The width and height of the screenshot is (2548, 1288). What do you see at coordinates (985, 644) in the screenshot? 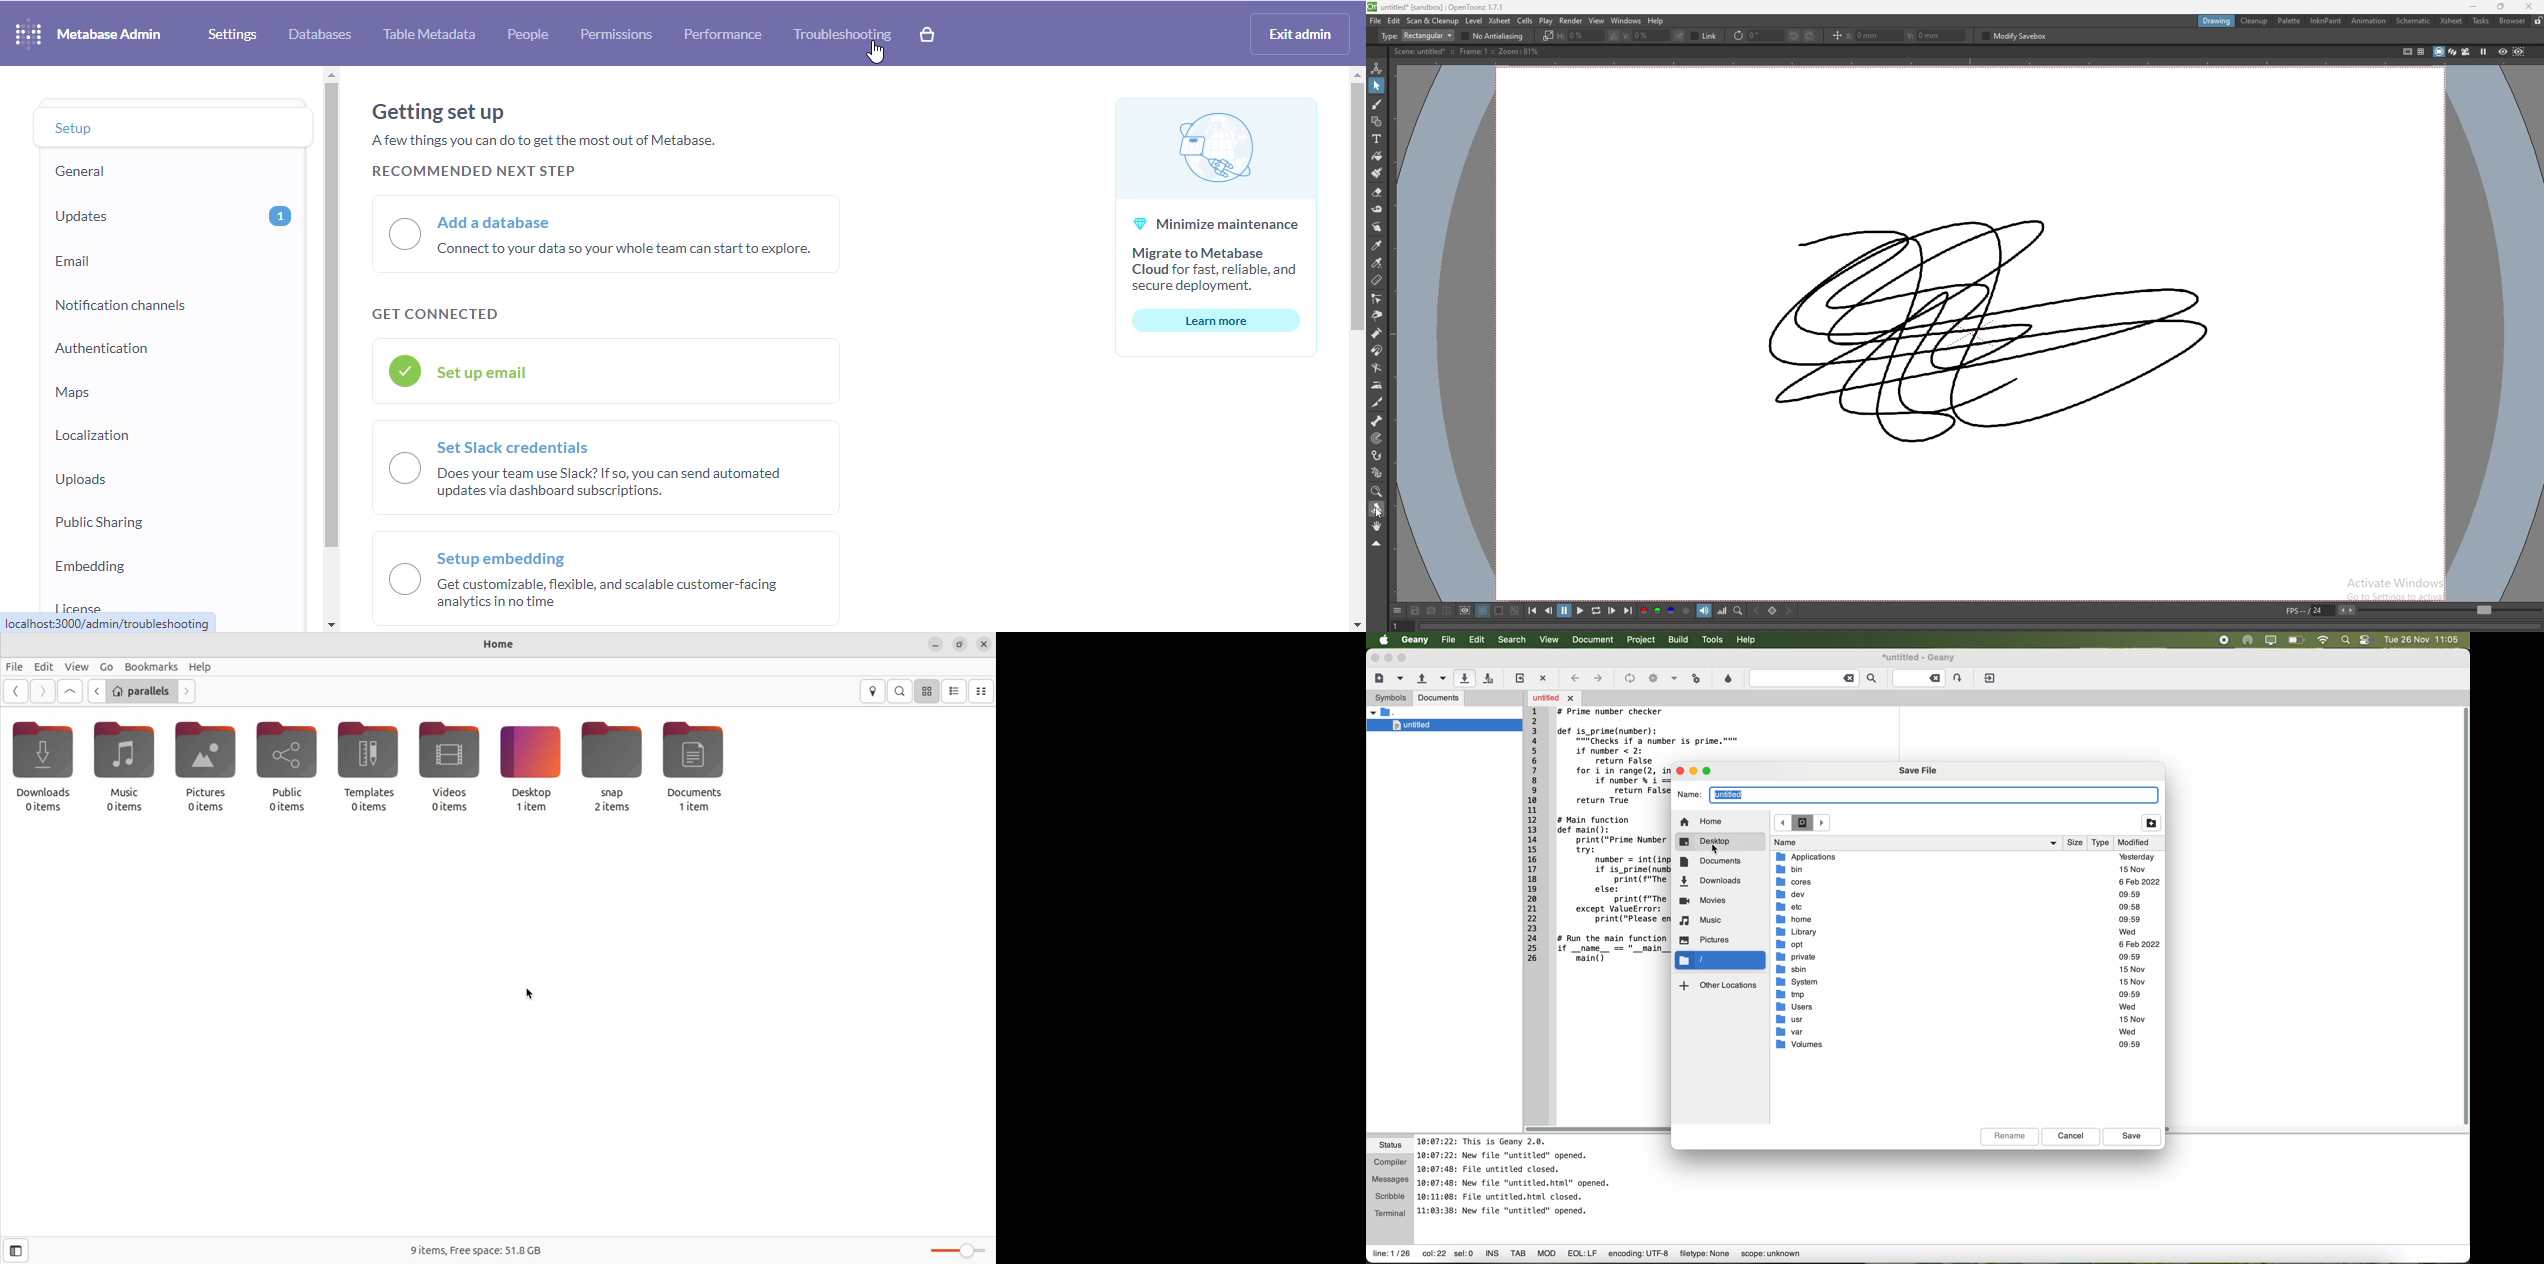
I see `close` at bounding box center [985, 644].